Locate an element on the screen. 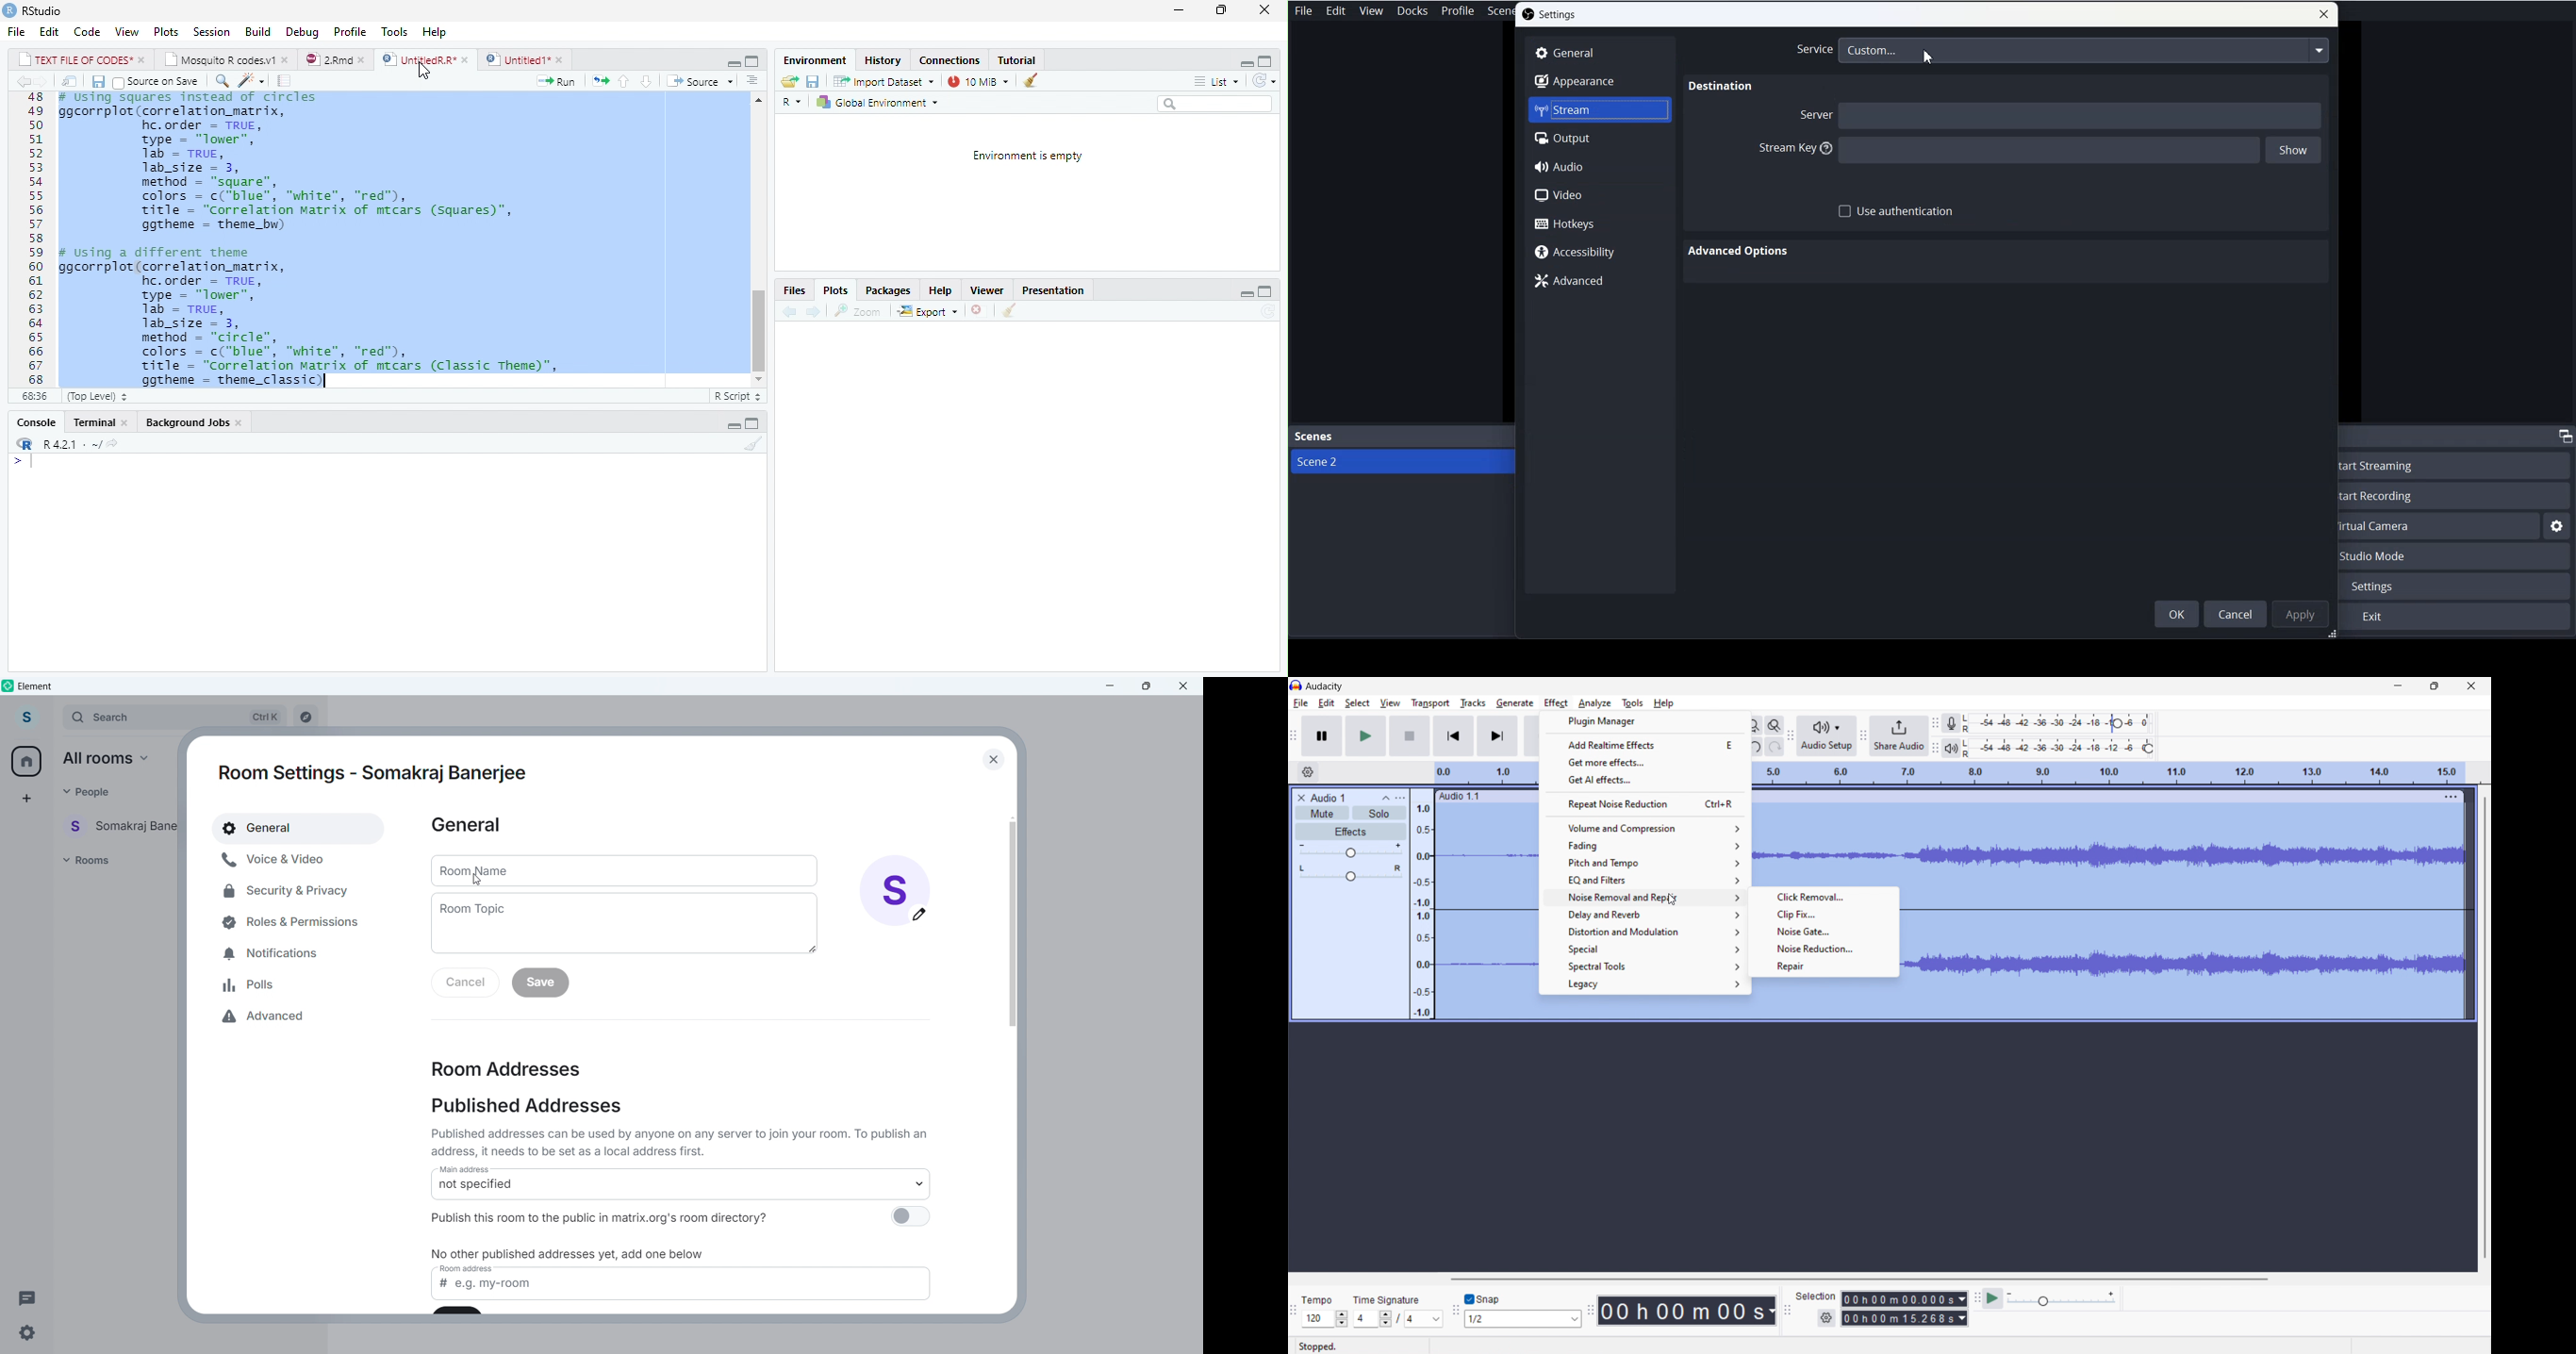 This screenshot has height=1372, width=2576. save  is located at coordinates (540, 983).